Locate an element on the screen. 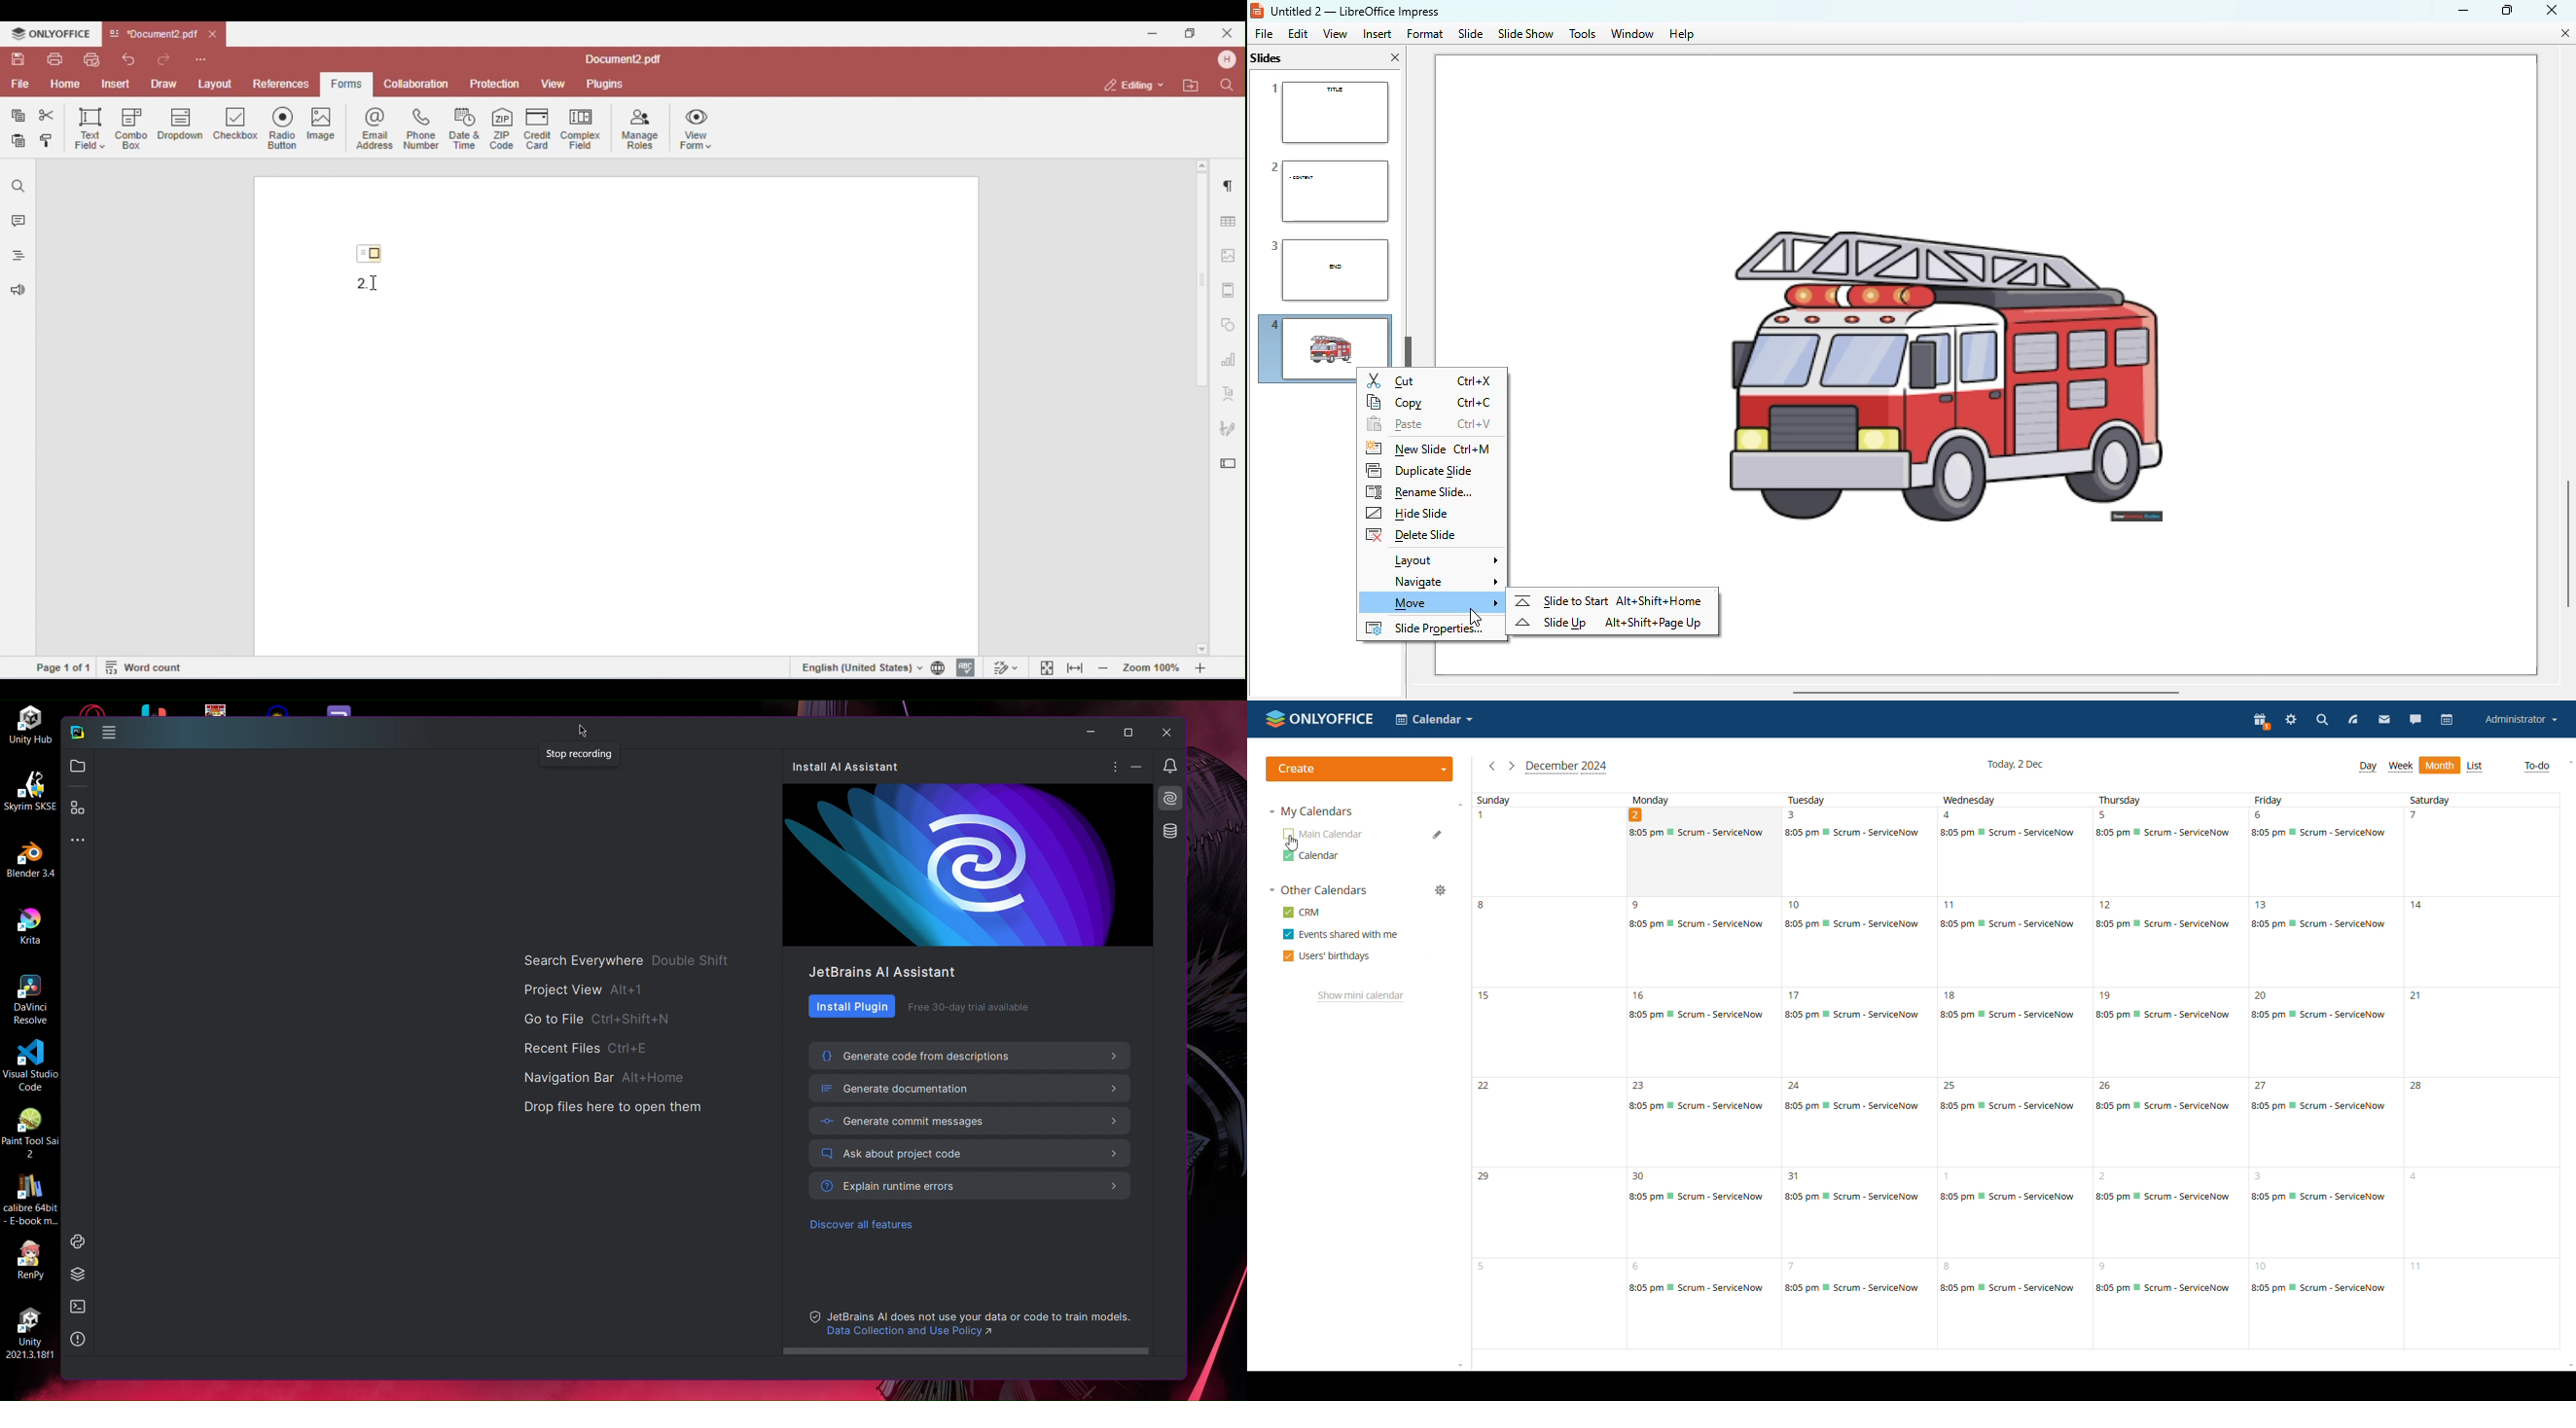 The image size is (2576, 1428). slide 2 is located at coordinates (1327, 191).